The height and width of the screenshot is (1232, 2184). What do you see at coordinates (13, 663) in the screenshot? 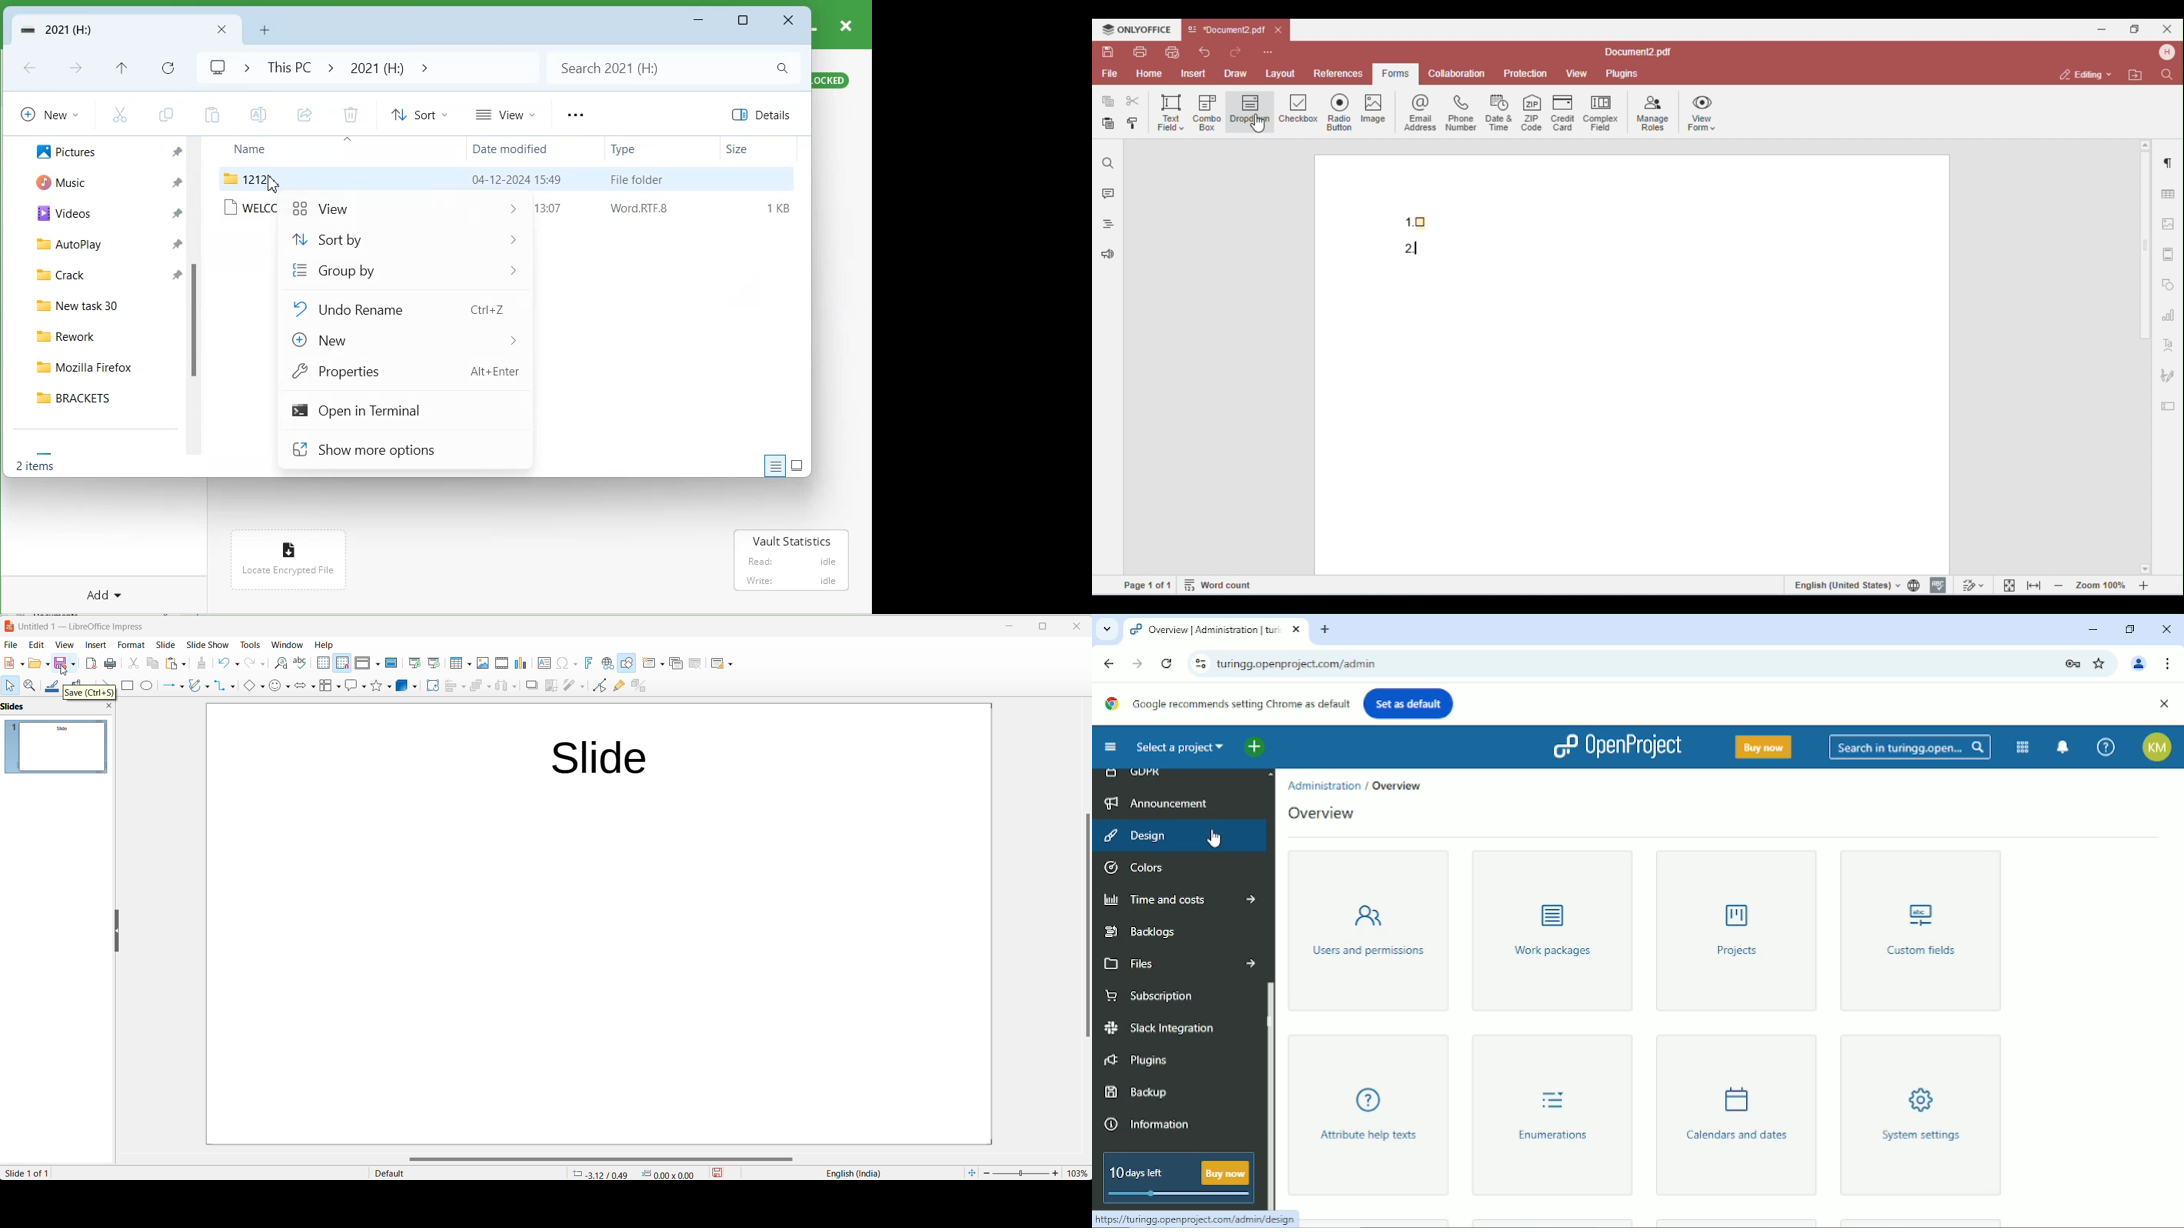
I see `new file options` at bounding box center [13, 663].